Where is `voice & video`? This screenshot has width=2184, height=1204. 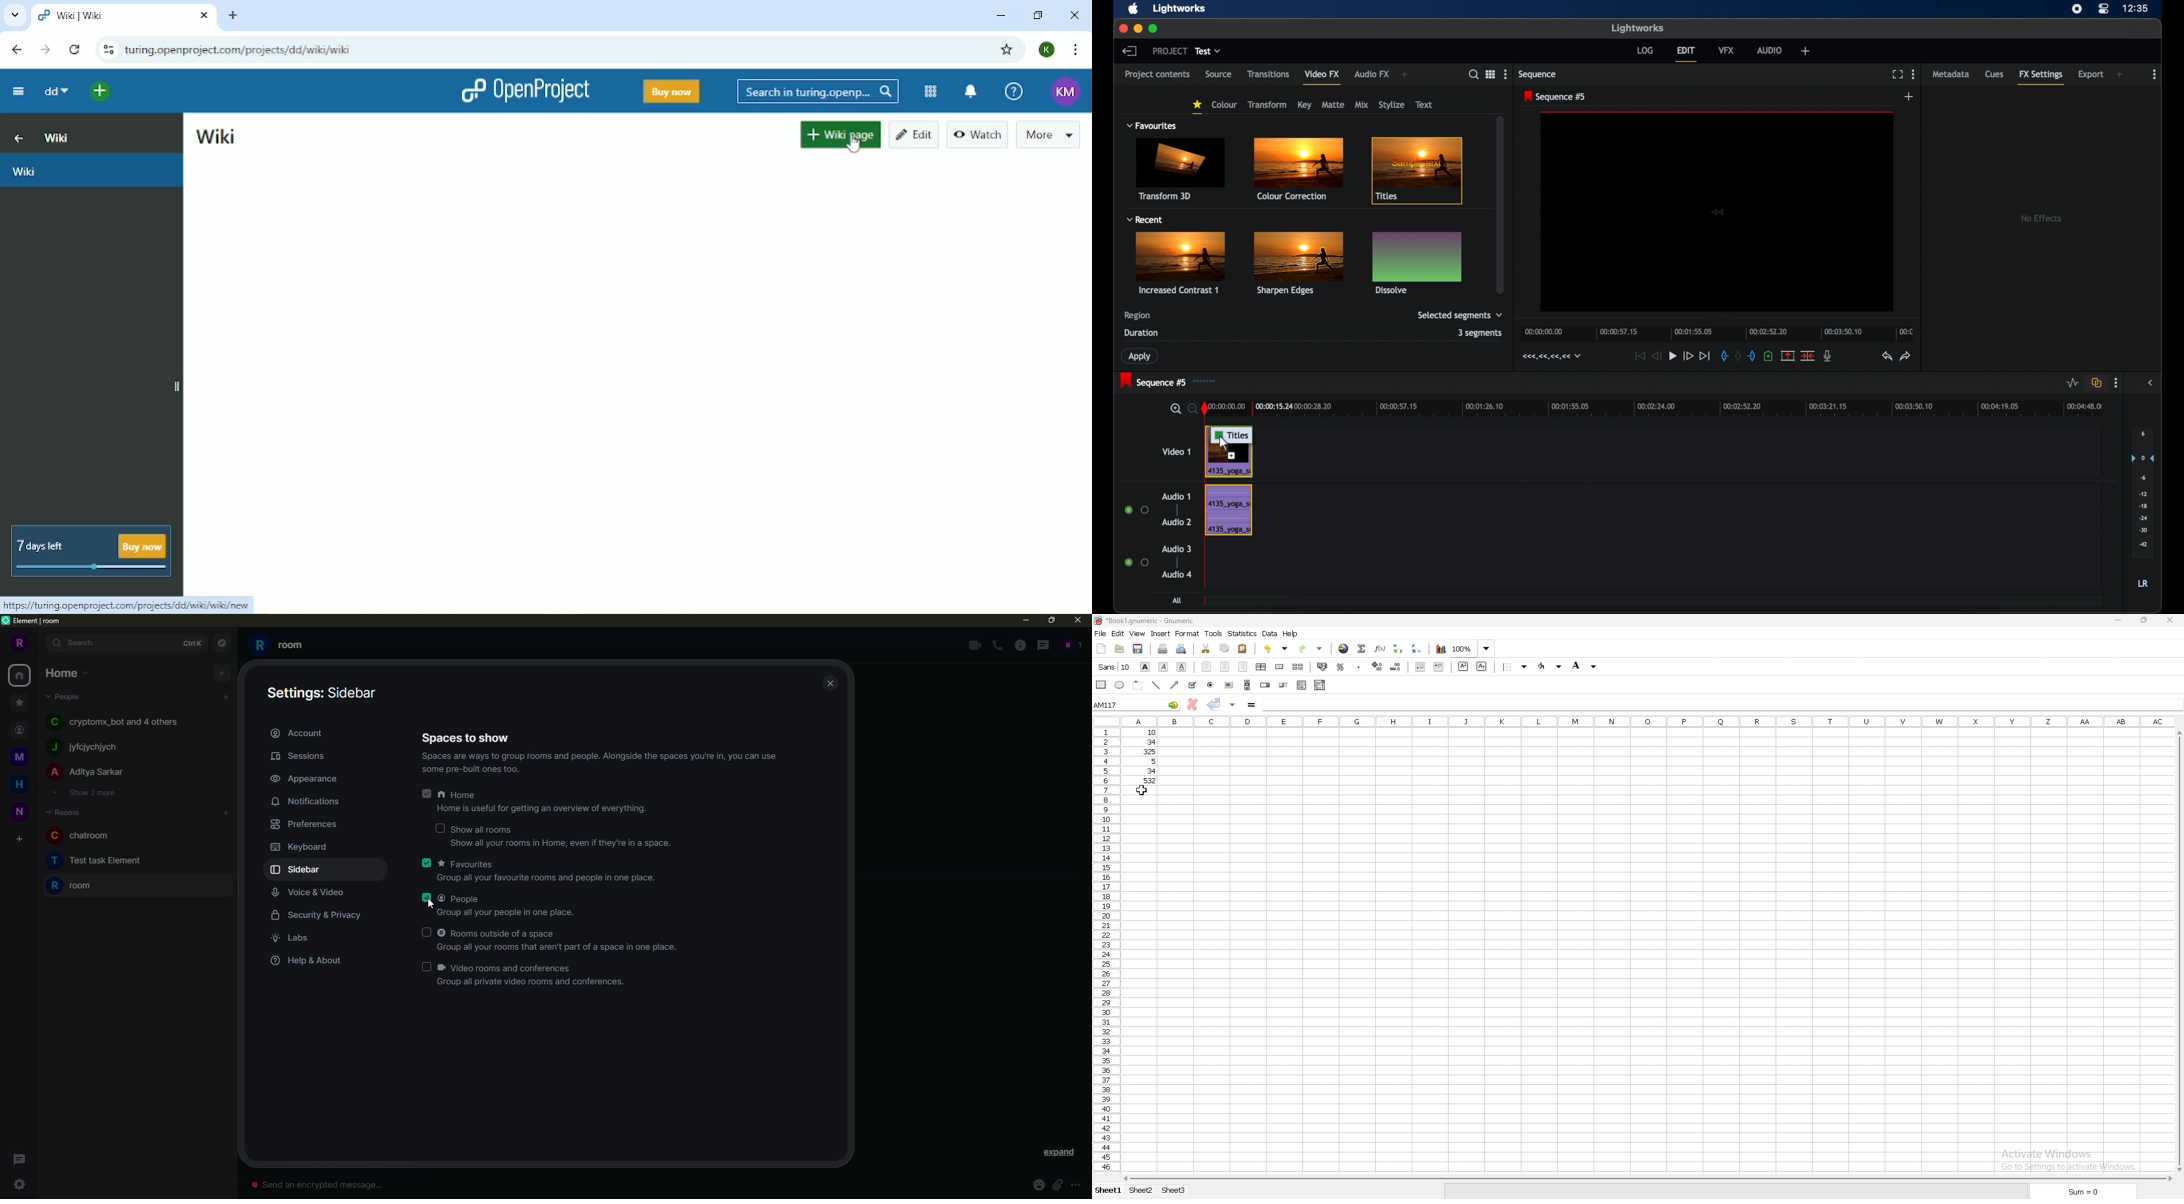 voice & video is located at coordinates (309, 894).